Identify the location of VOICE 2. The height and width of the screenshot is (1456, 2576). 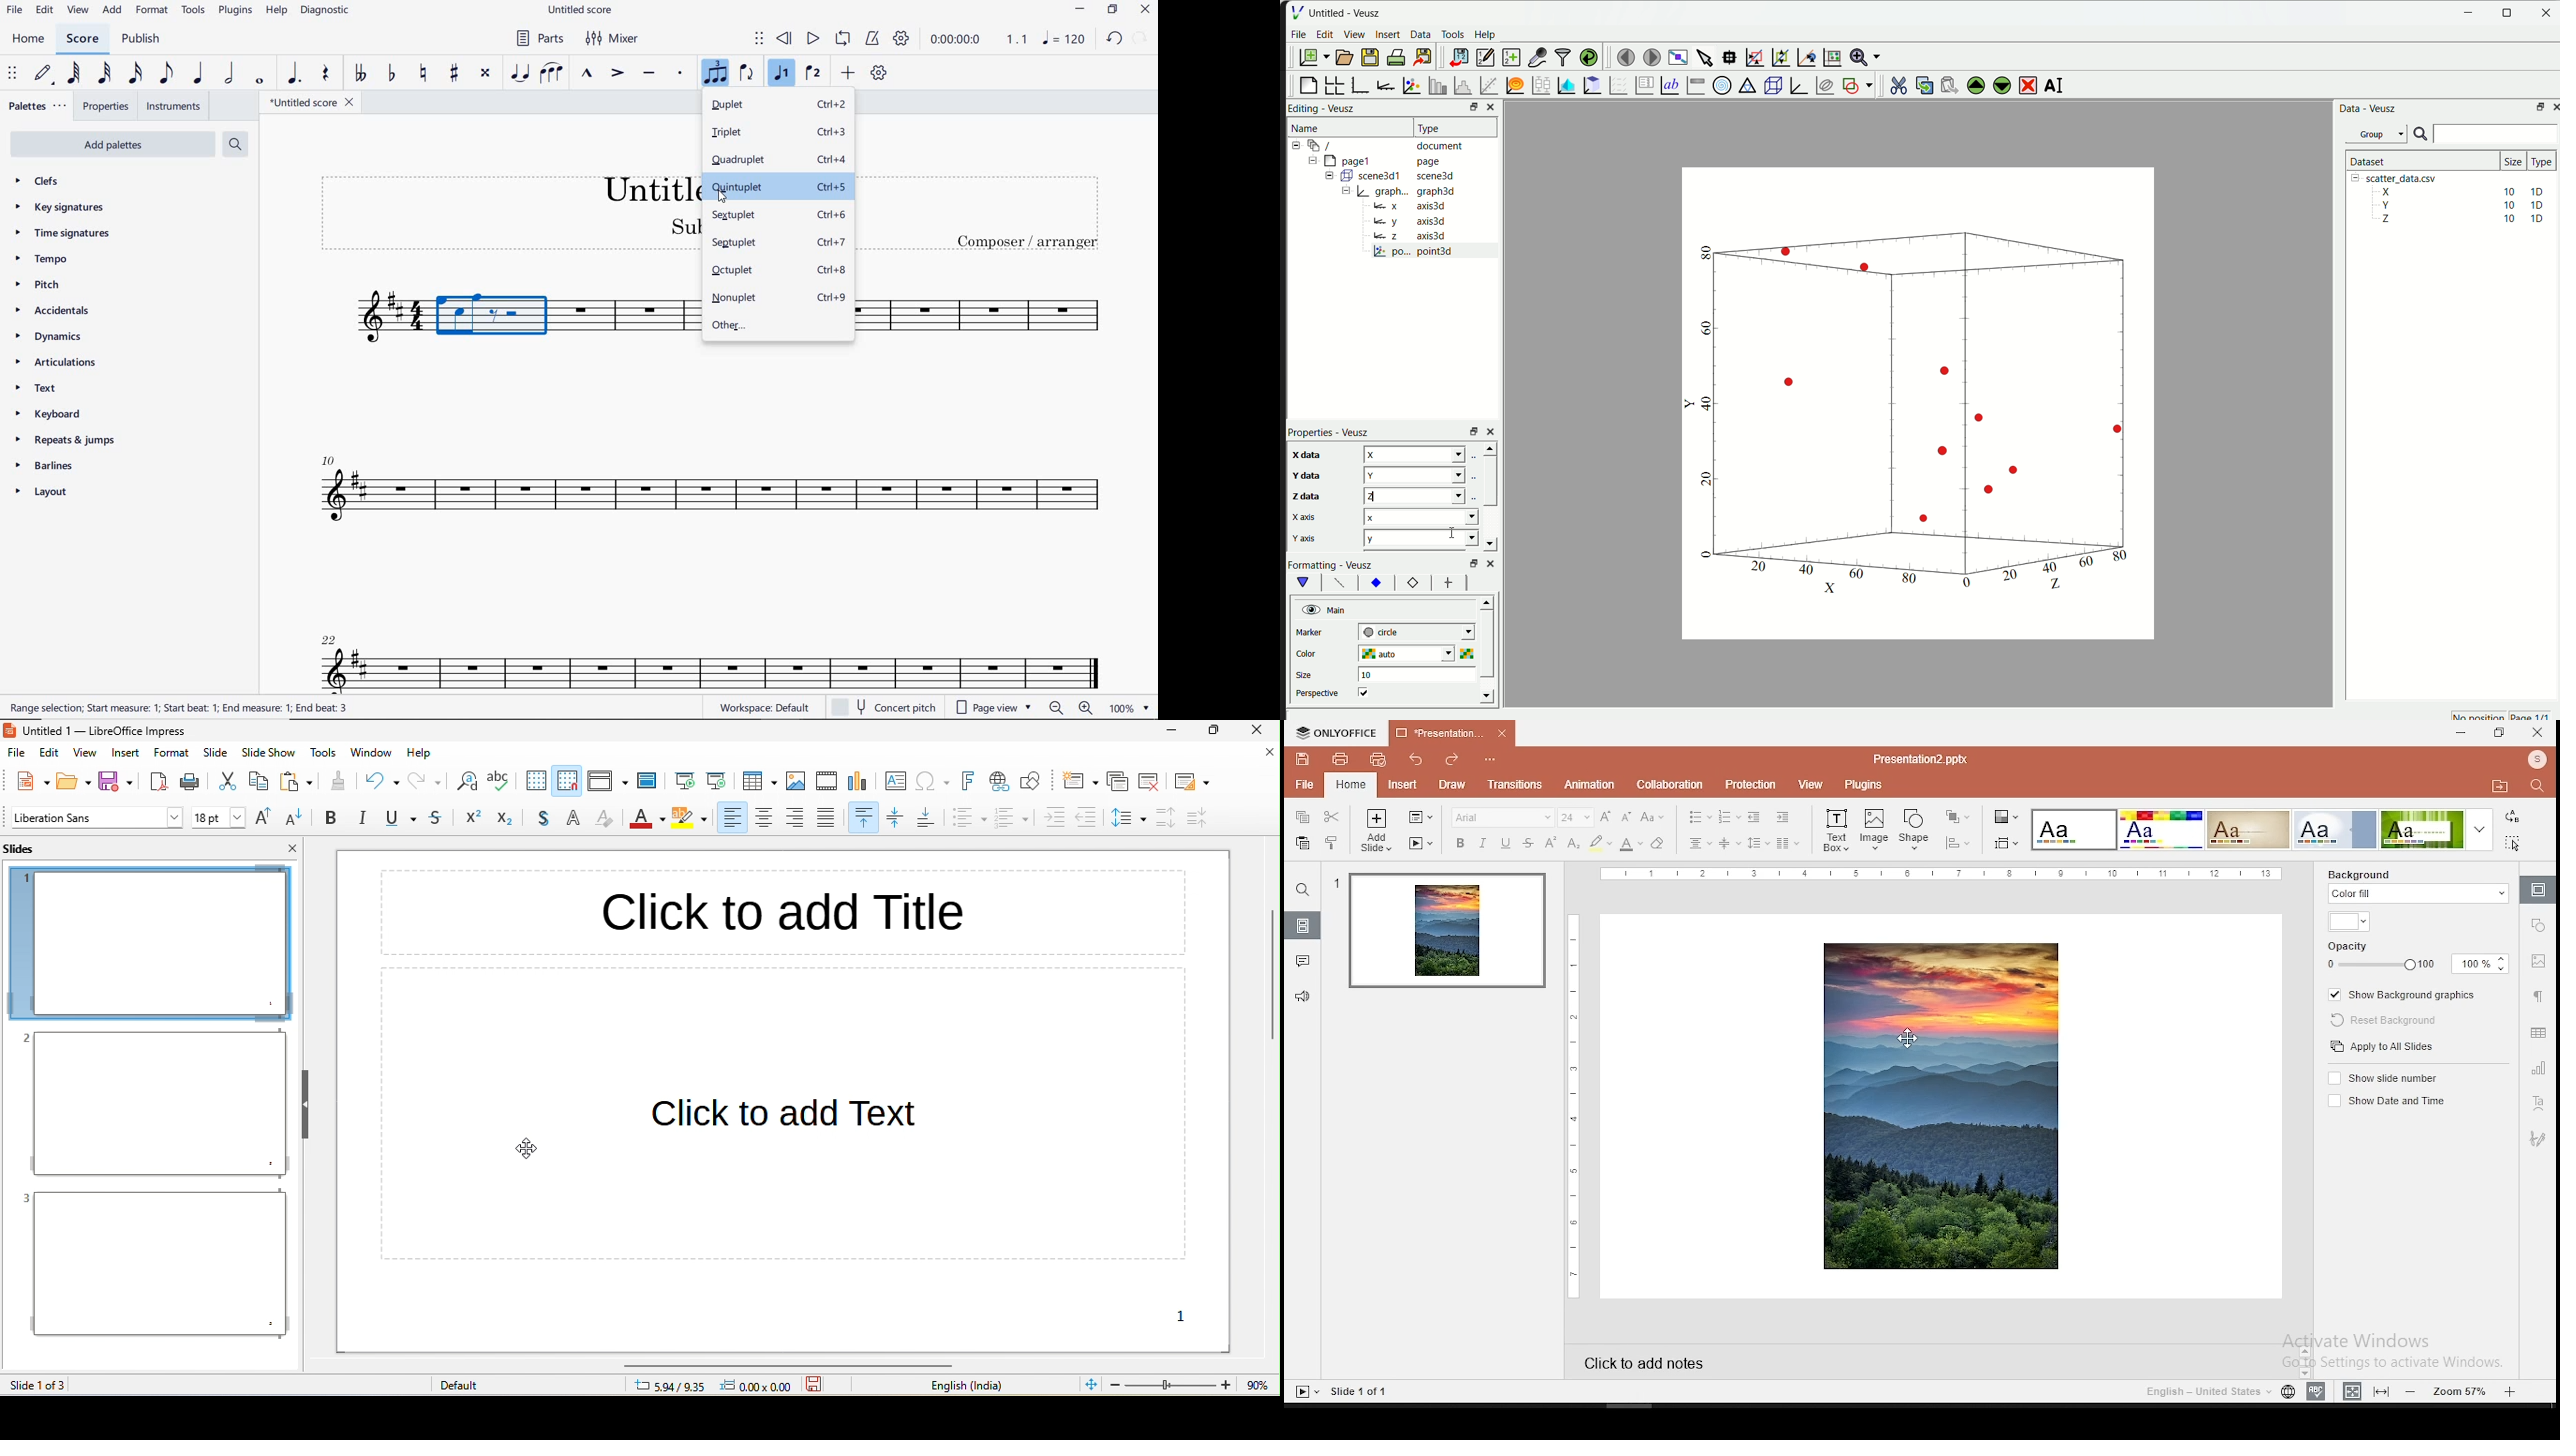
(814, 74).